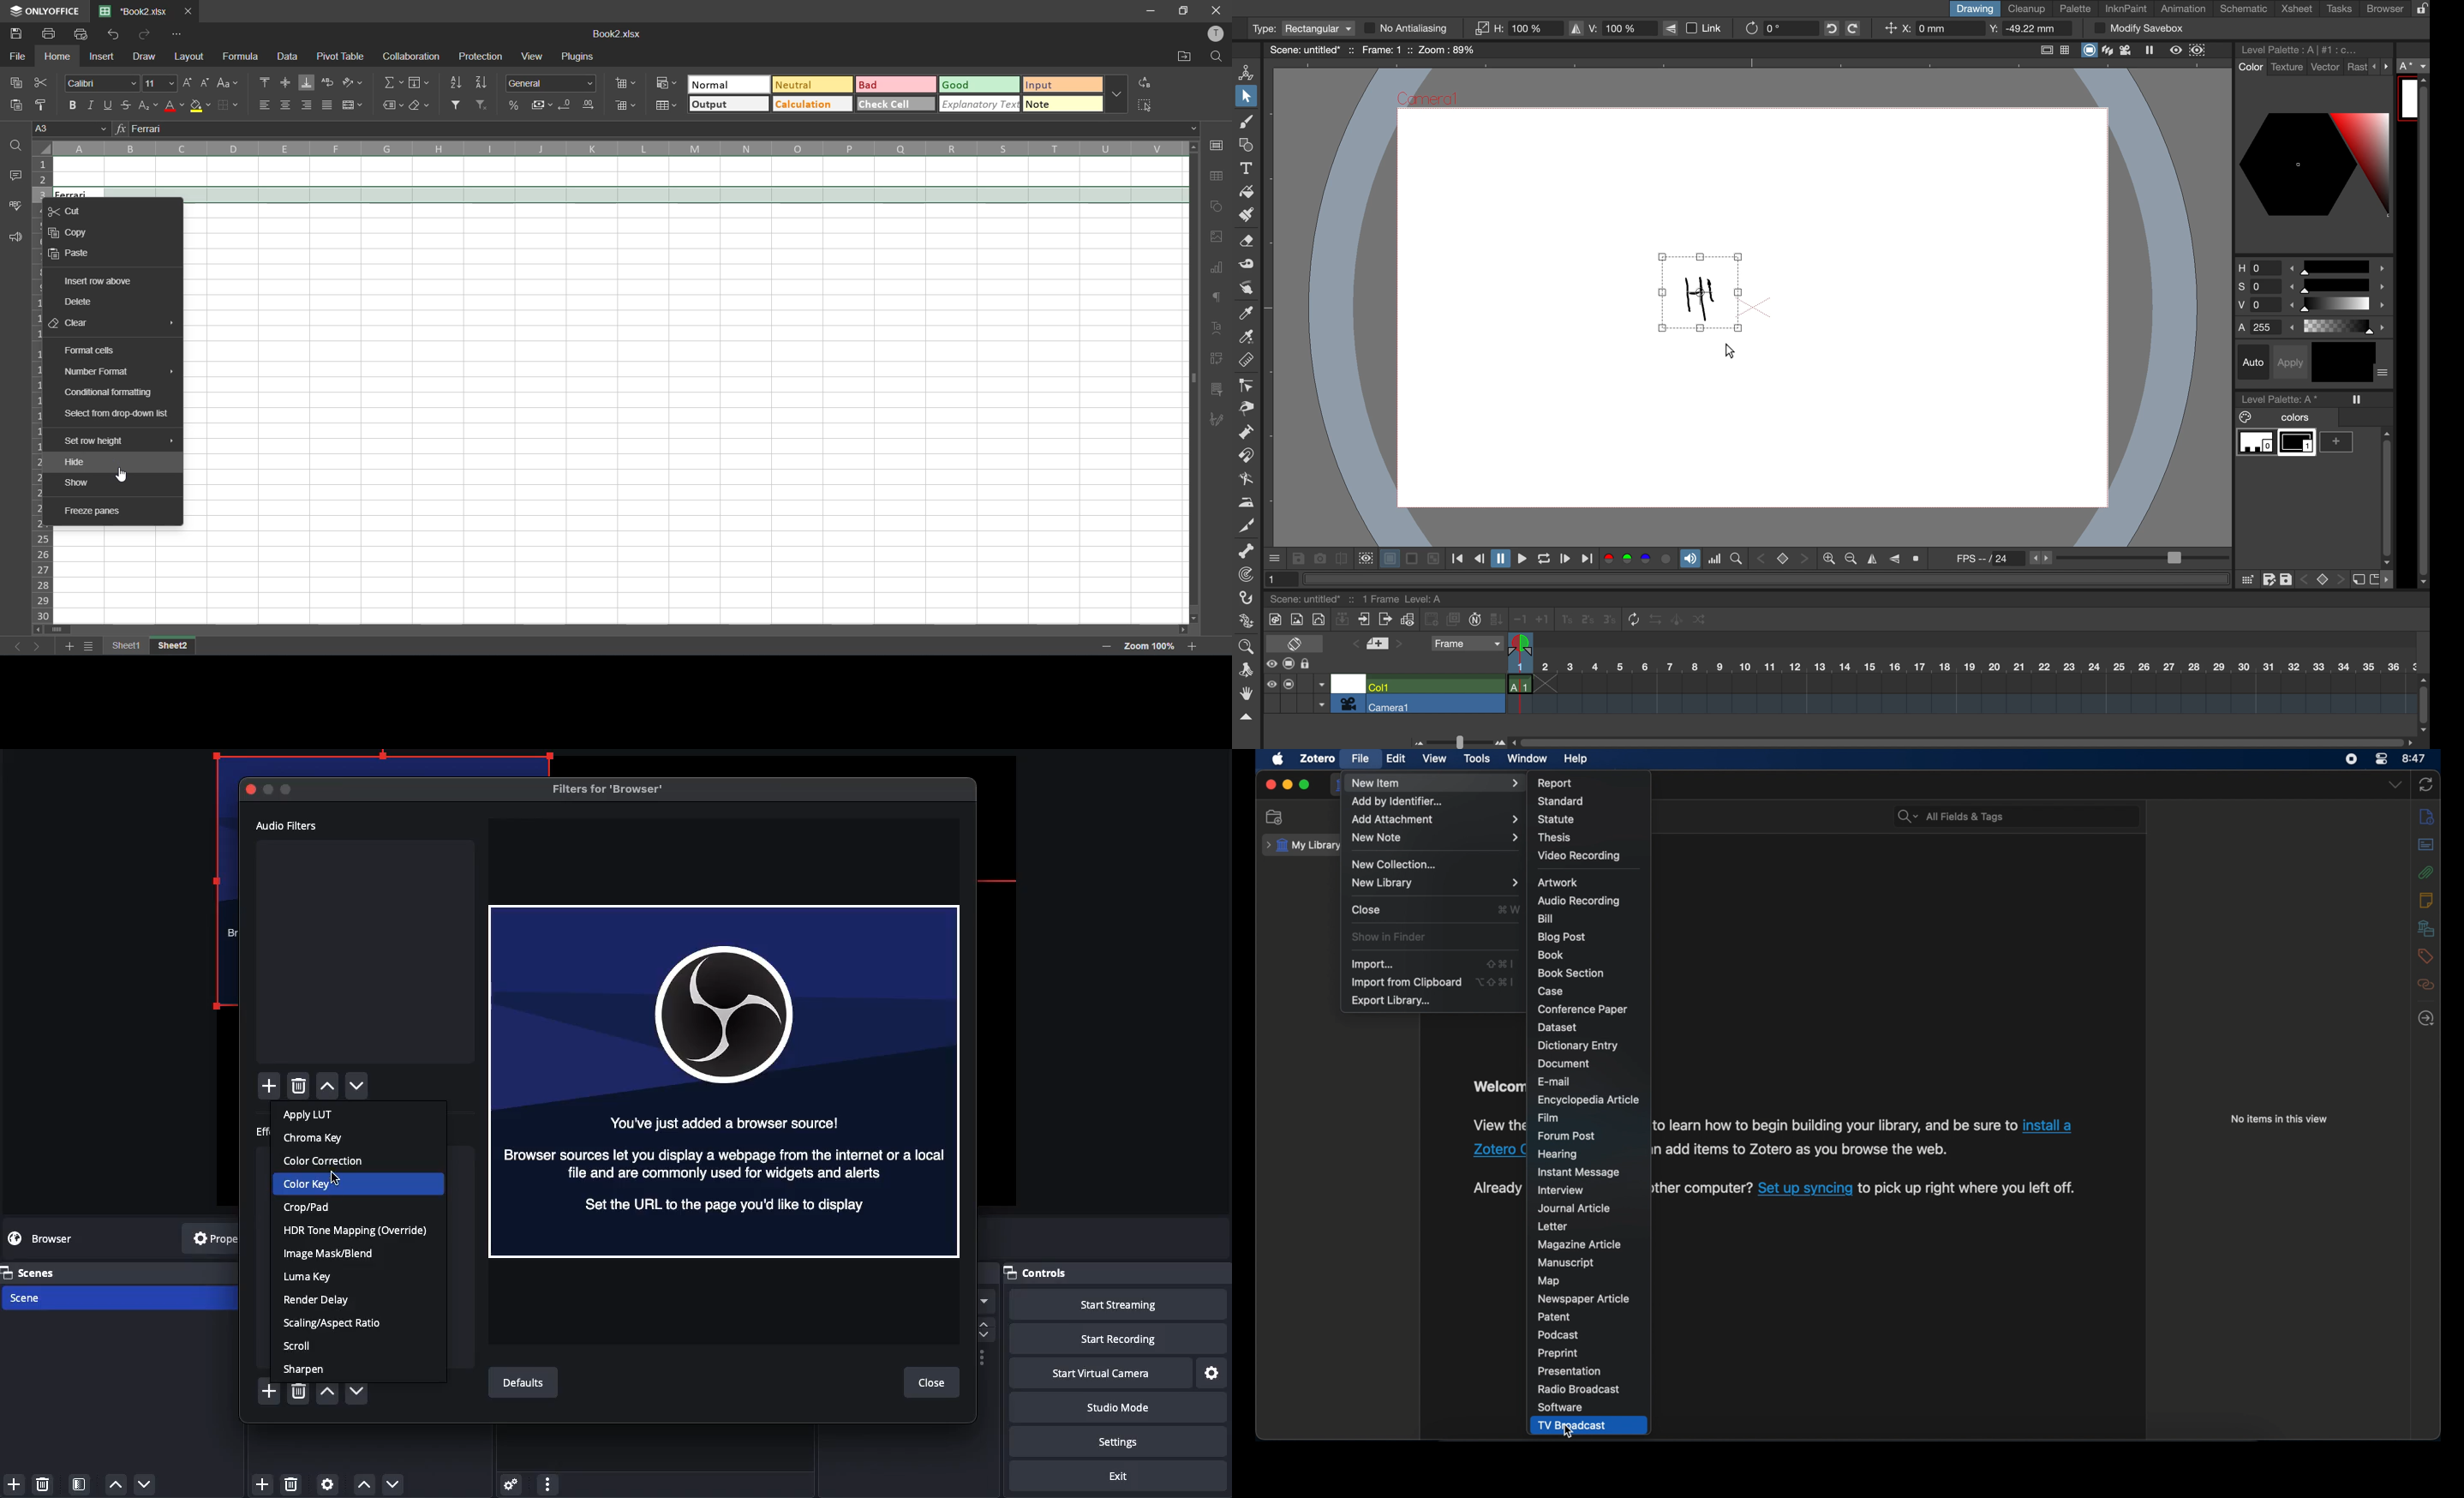 This screenshot has height=1512, width=2464. I want to click on instant message, so click(1578, 1173).